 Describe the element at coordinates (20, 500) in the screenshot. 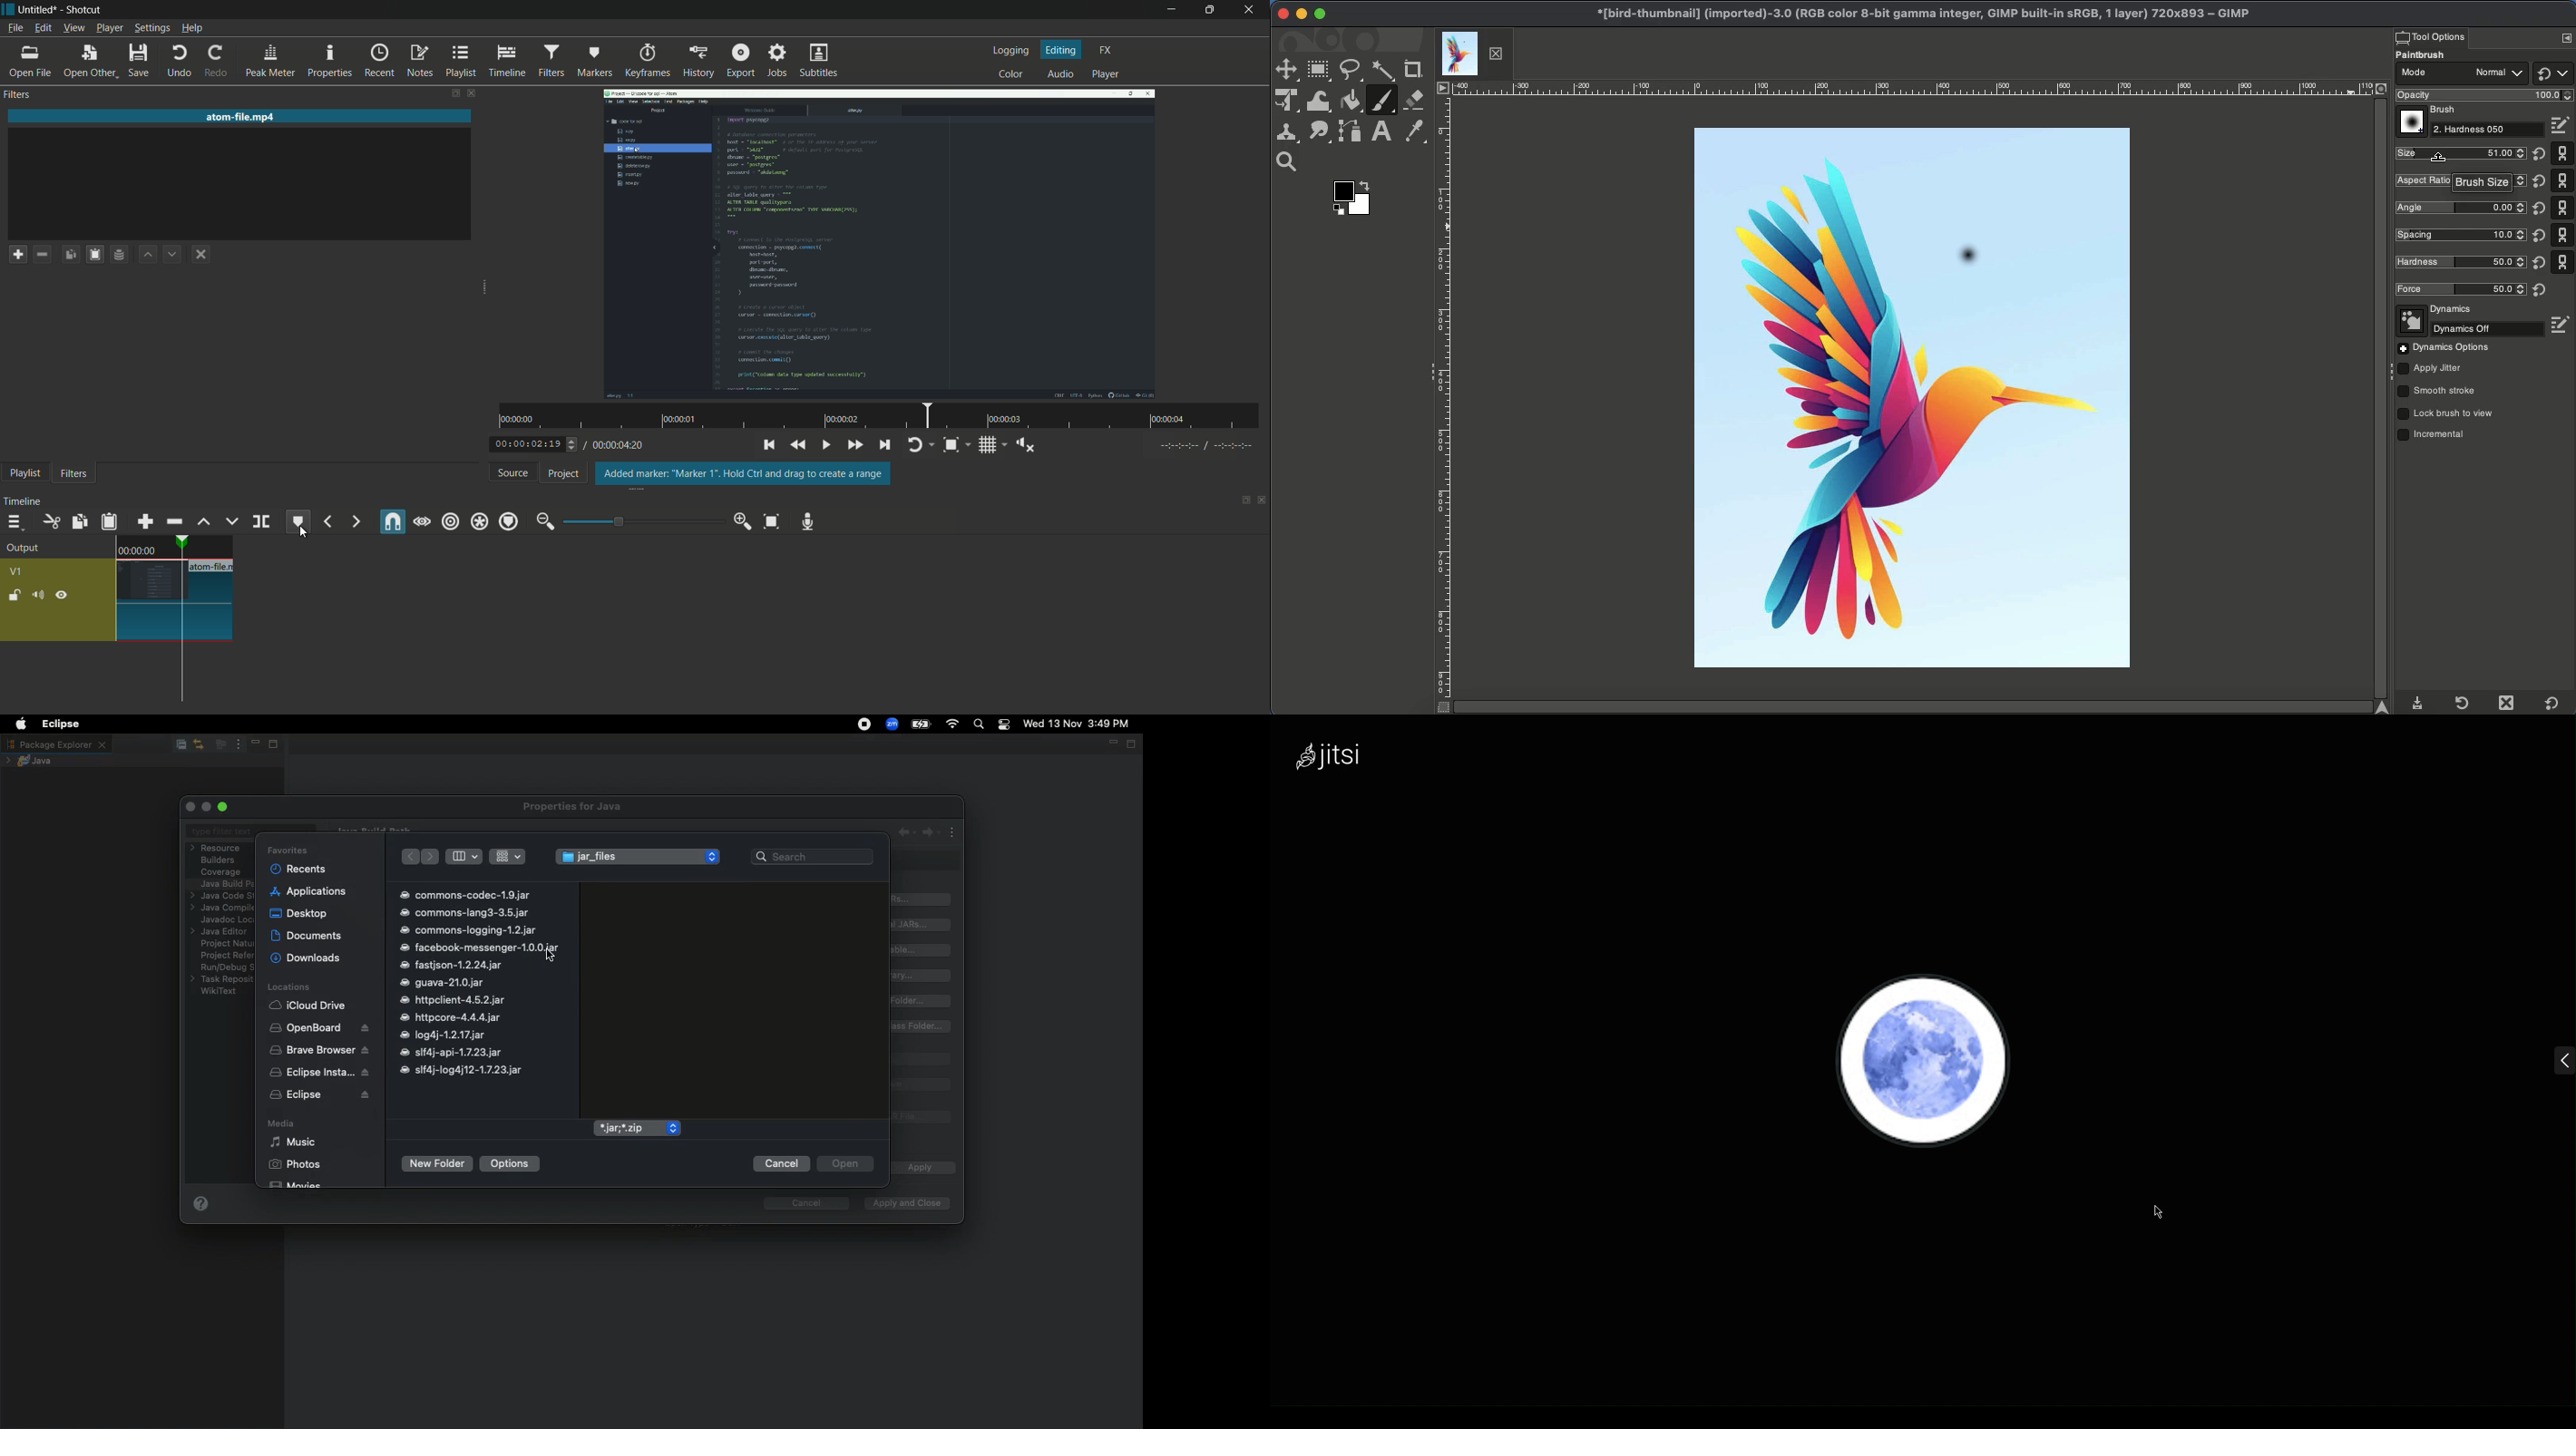

I see `timeline` at that location.